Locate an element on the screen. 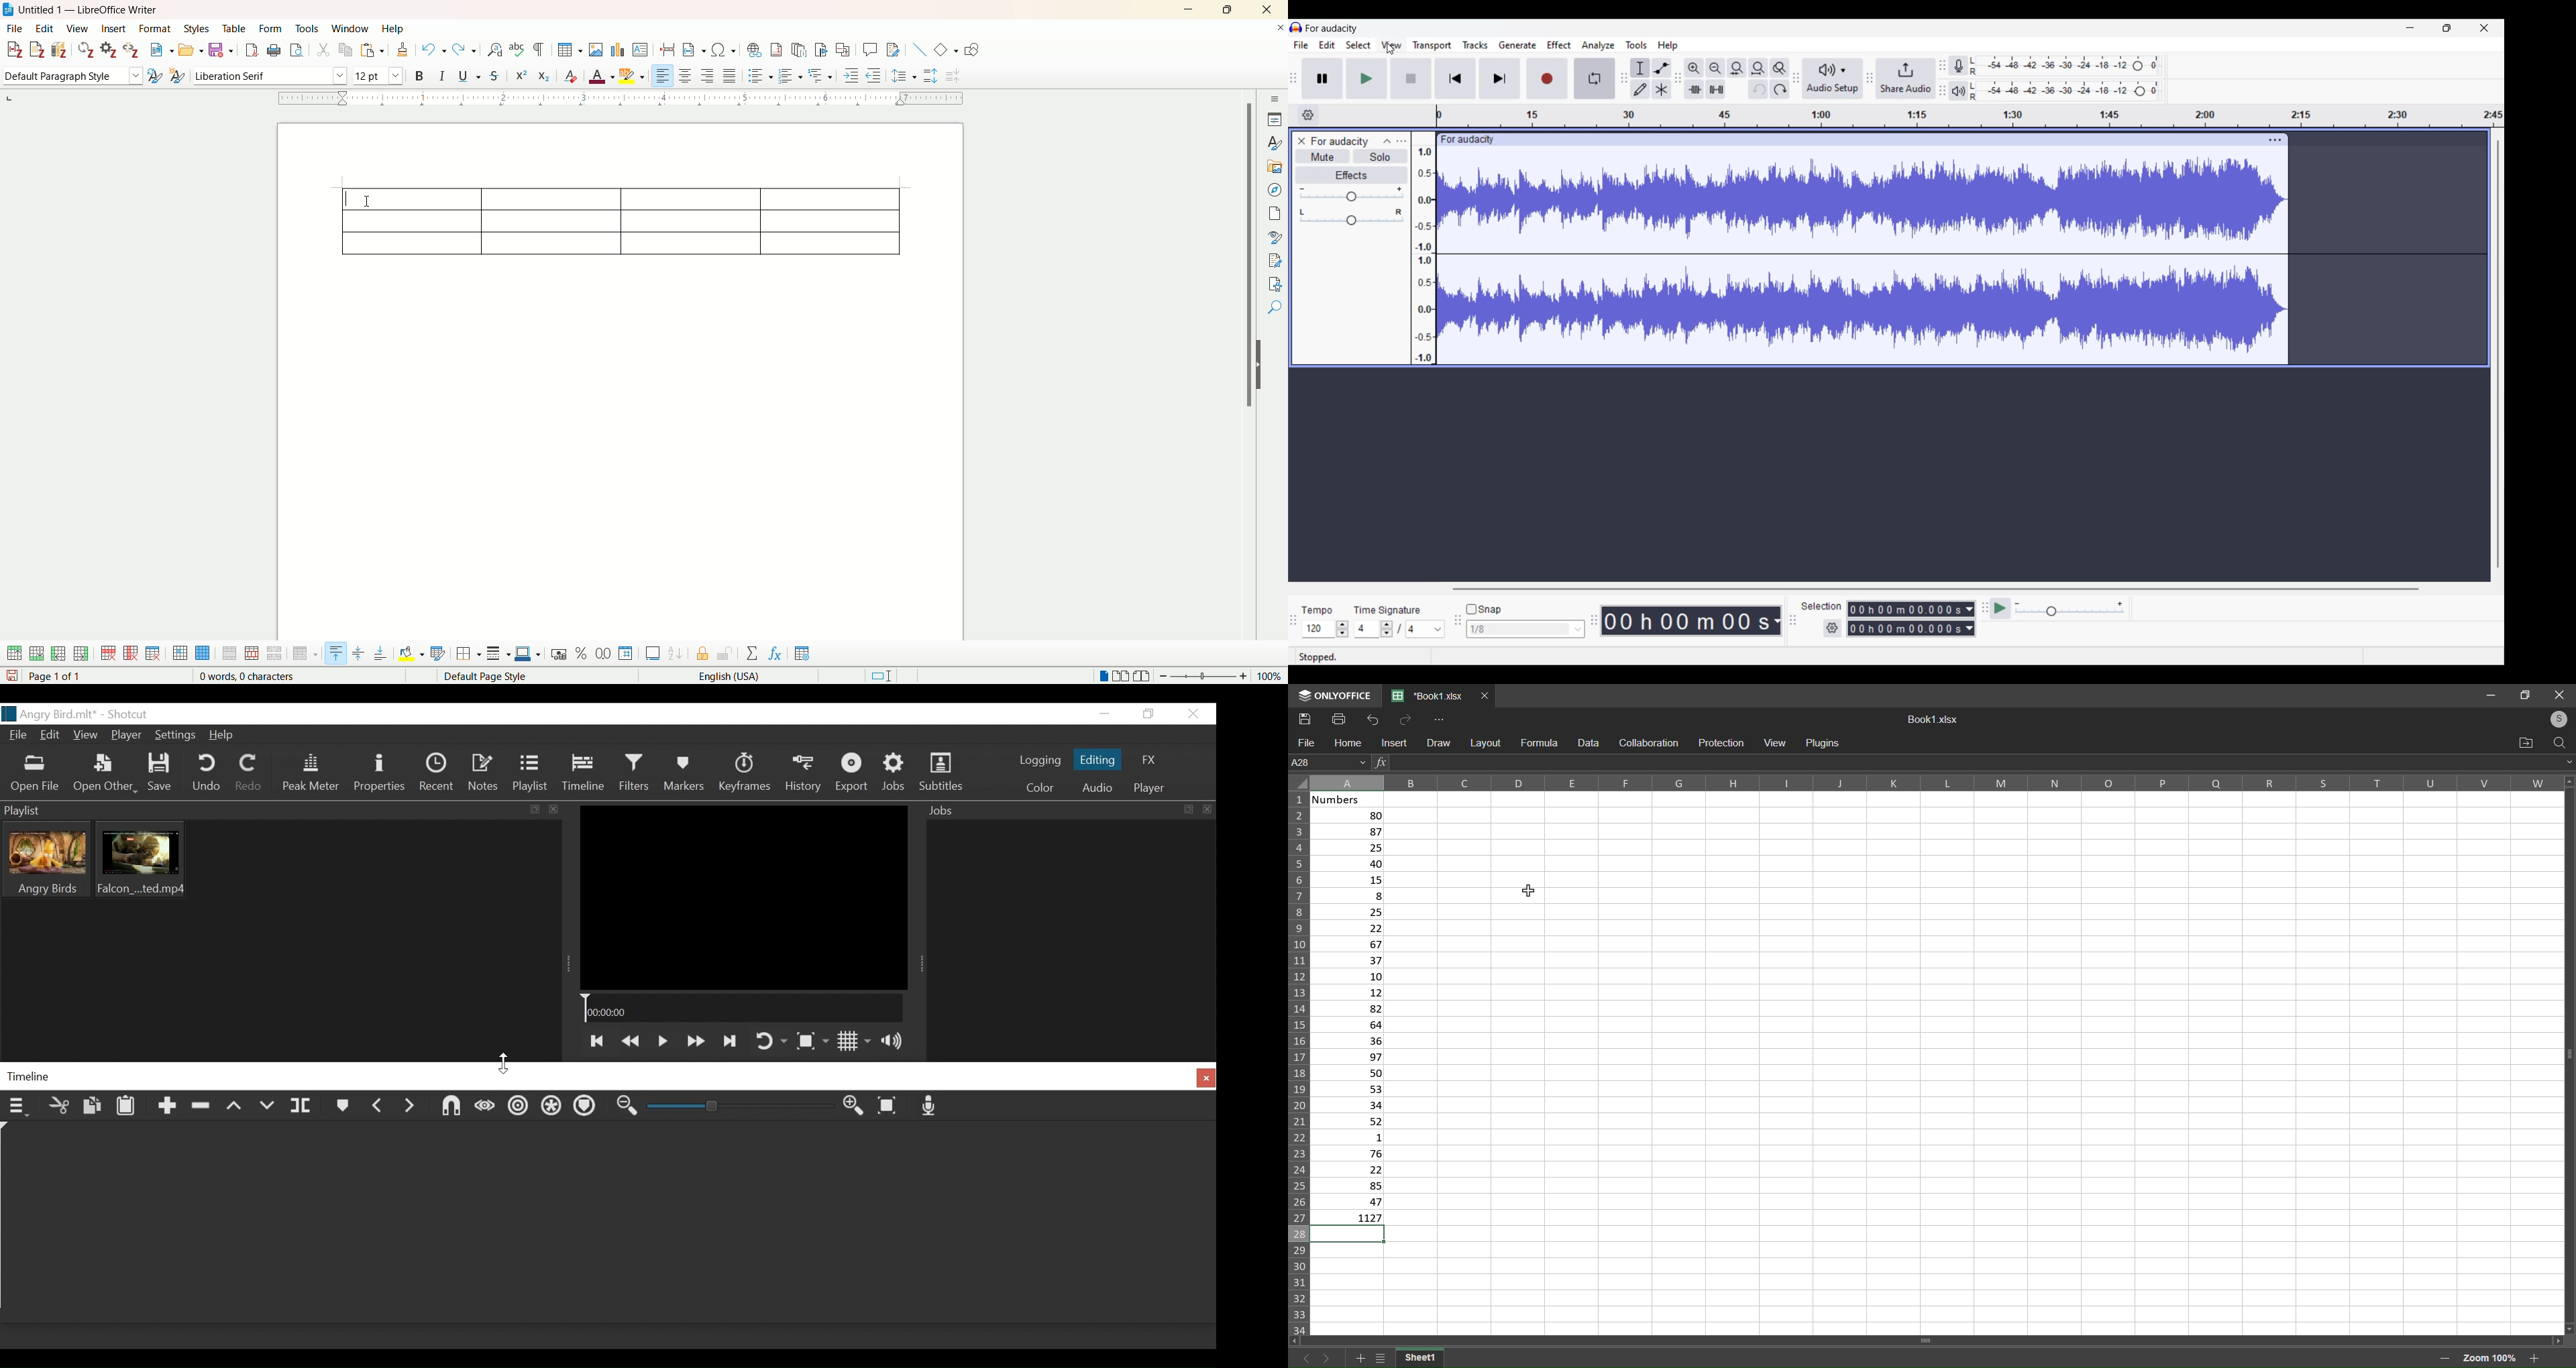 The height and width of the screenshot is (1372, 2576). Skip to the next point is located at coordinates (731, 1040).